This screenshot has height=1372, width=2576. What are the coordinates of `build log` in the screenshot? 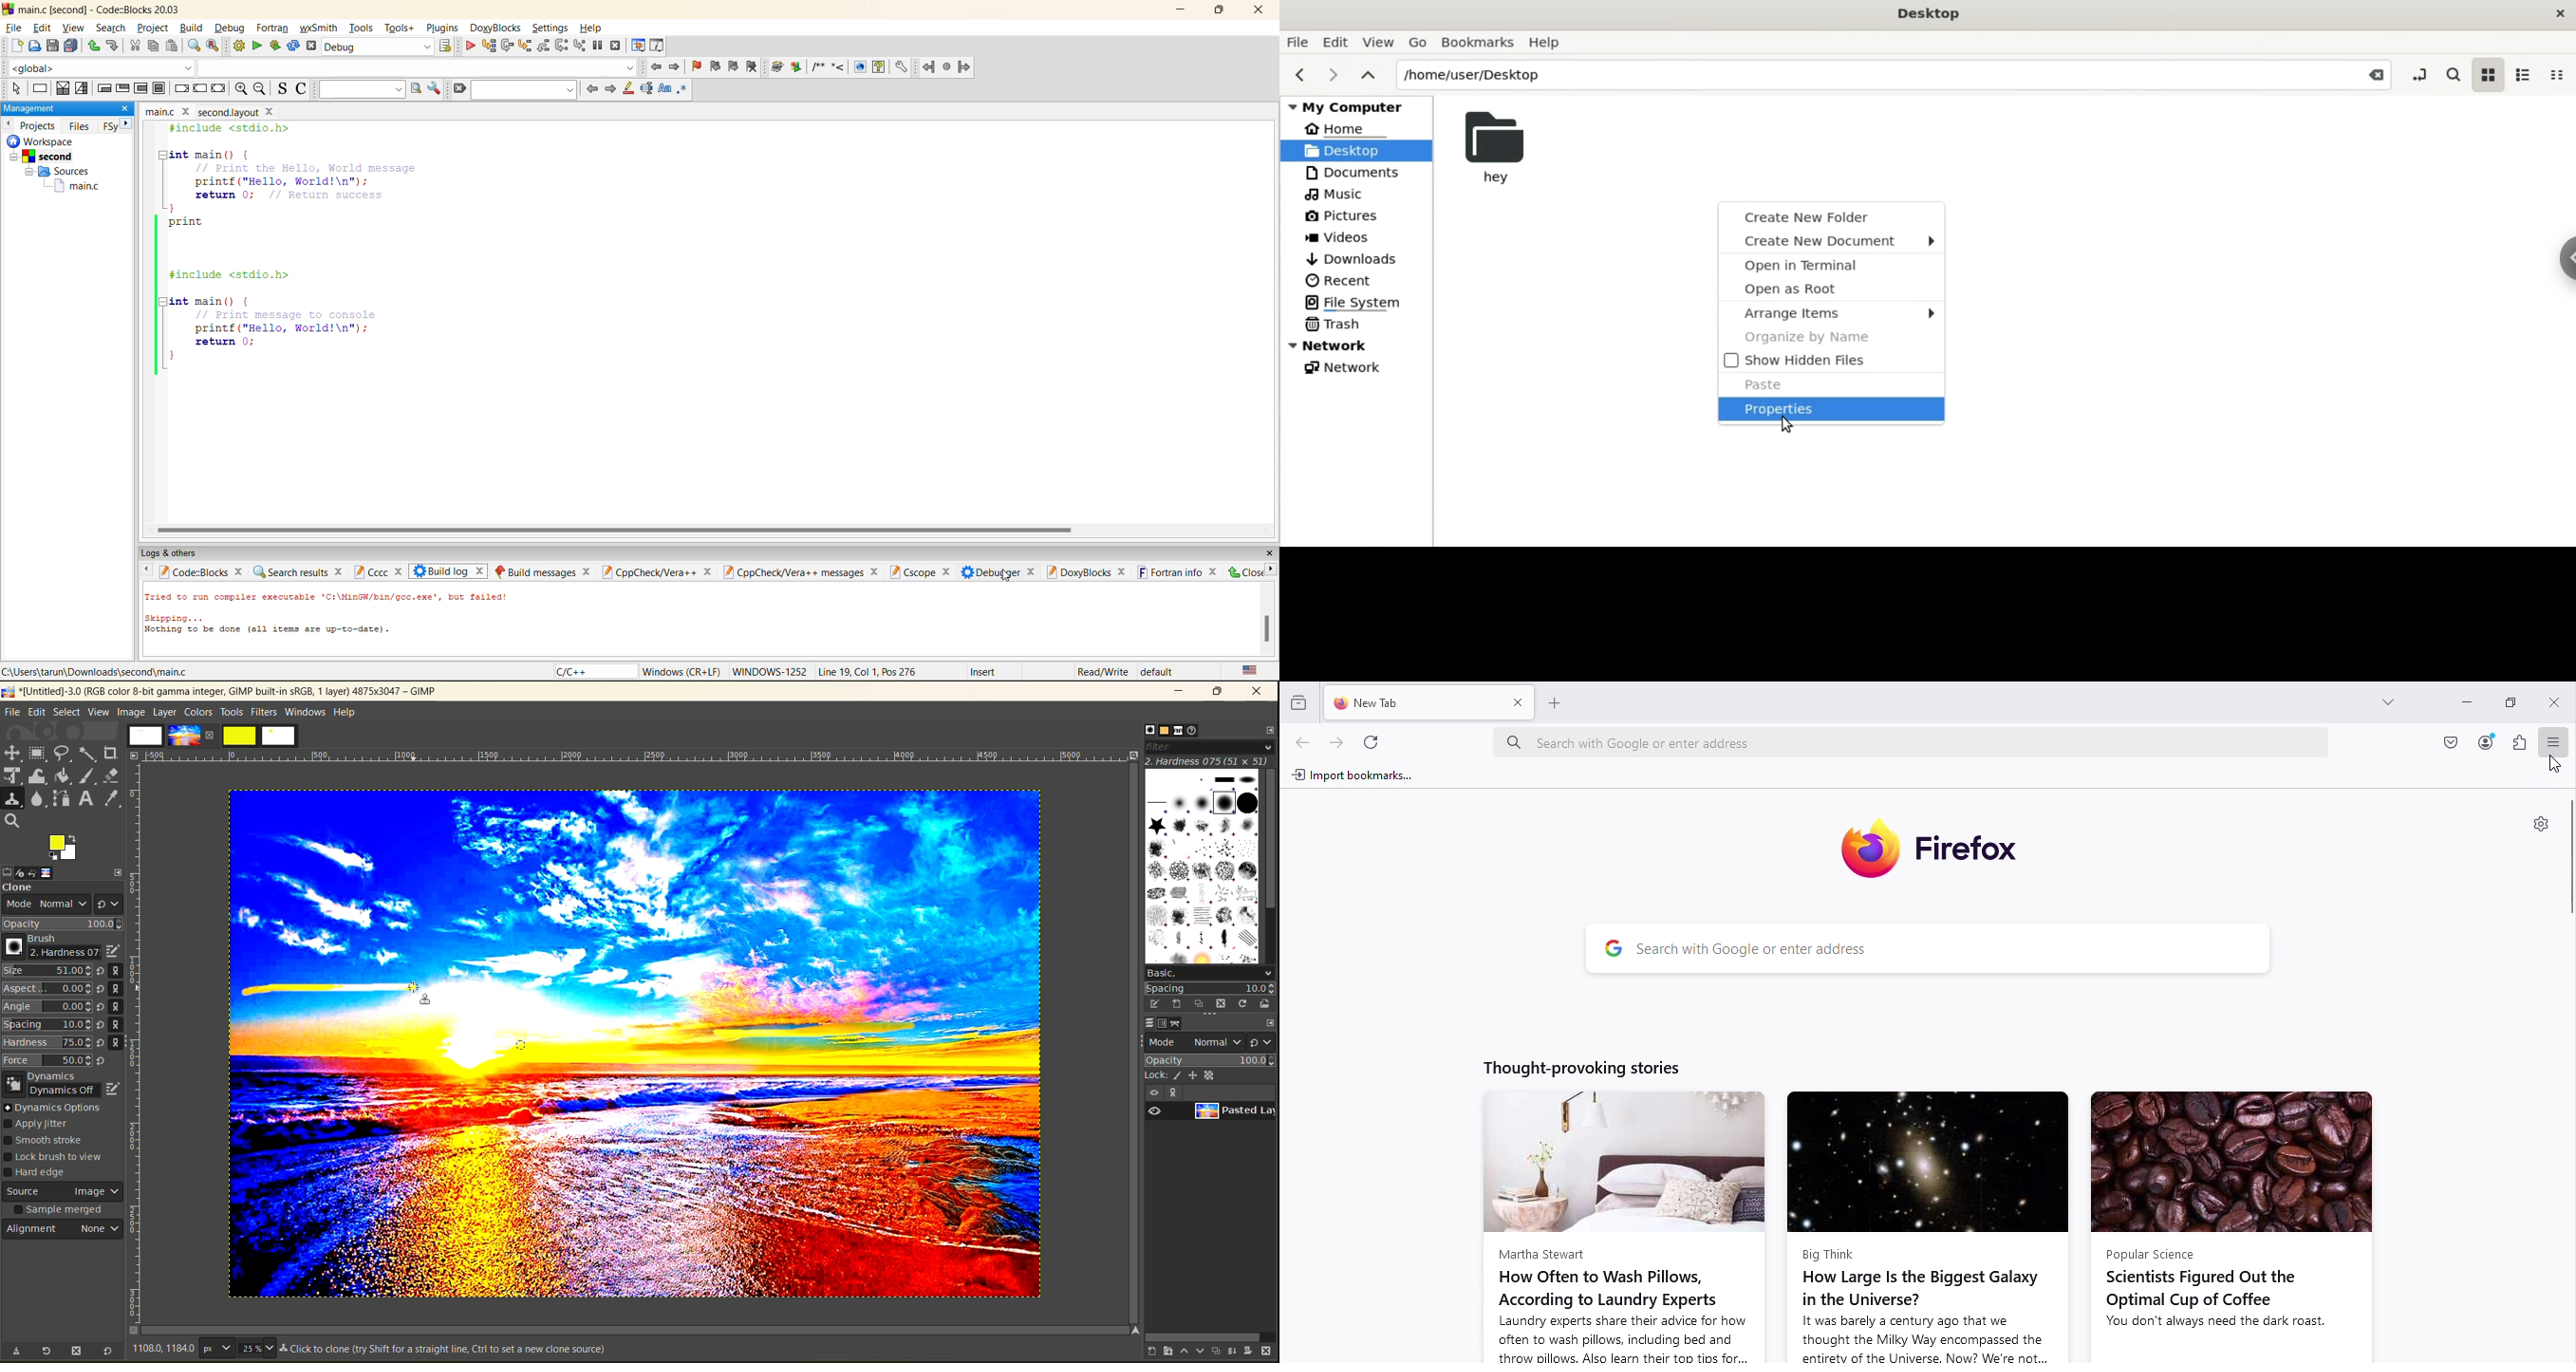 It's located at (452, 571).